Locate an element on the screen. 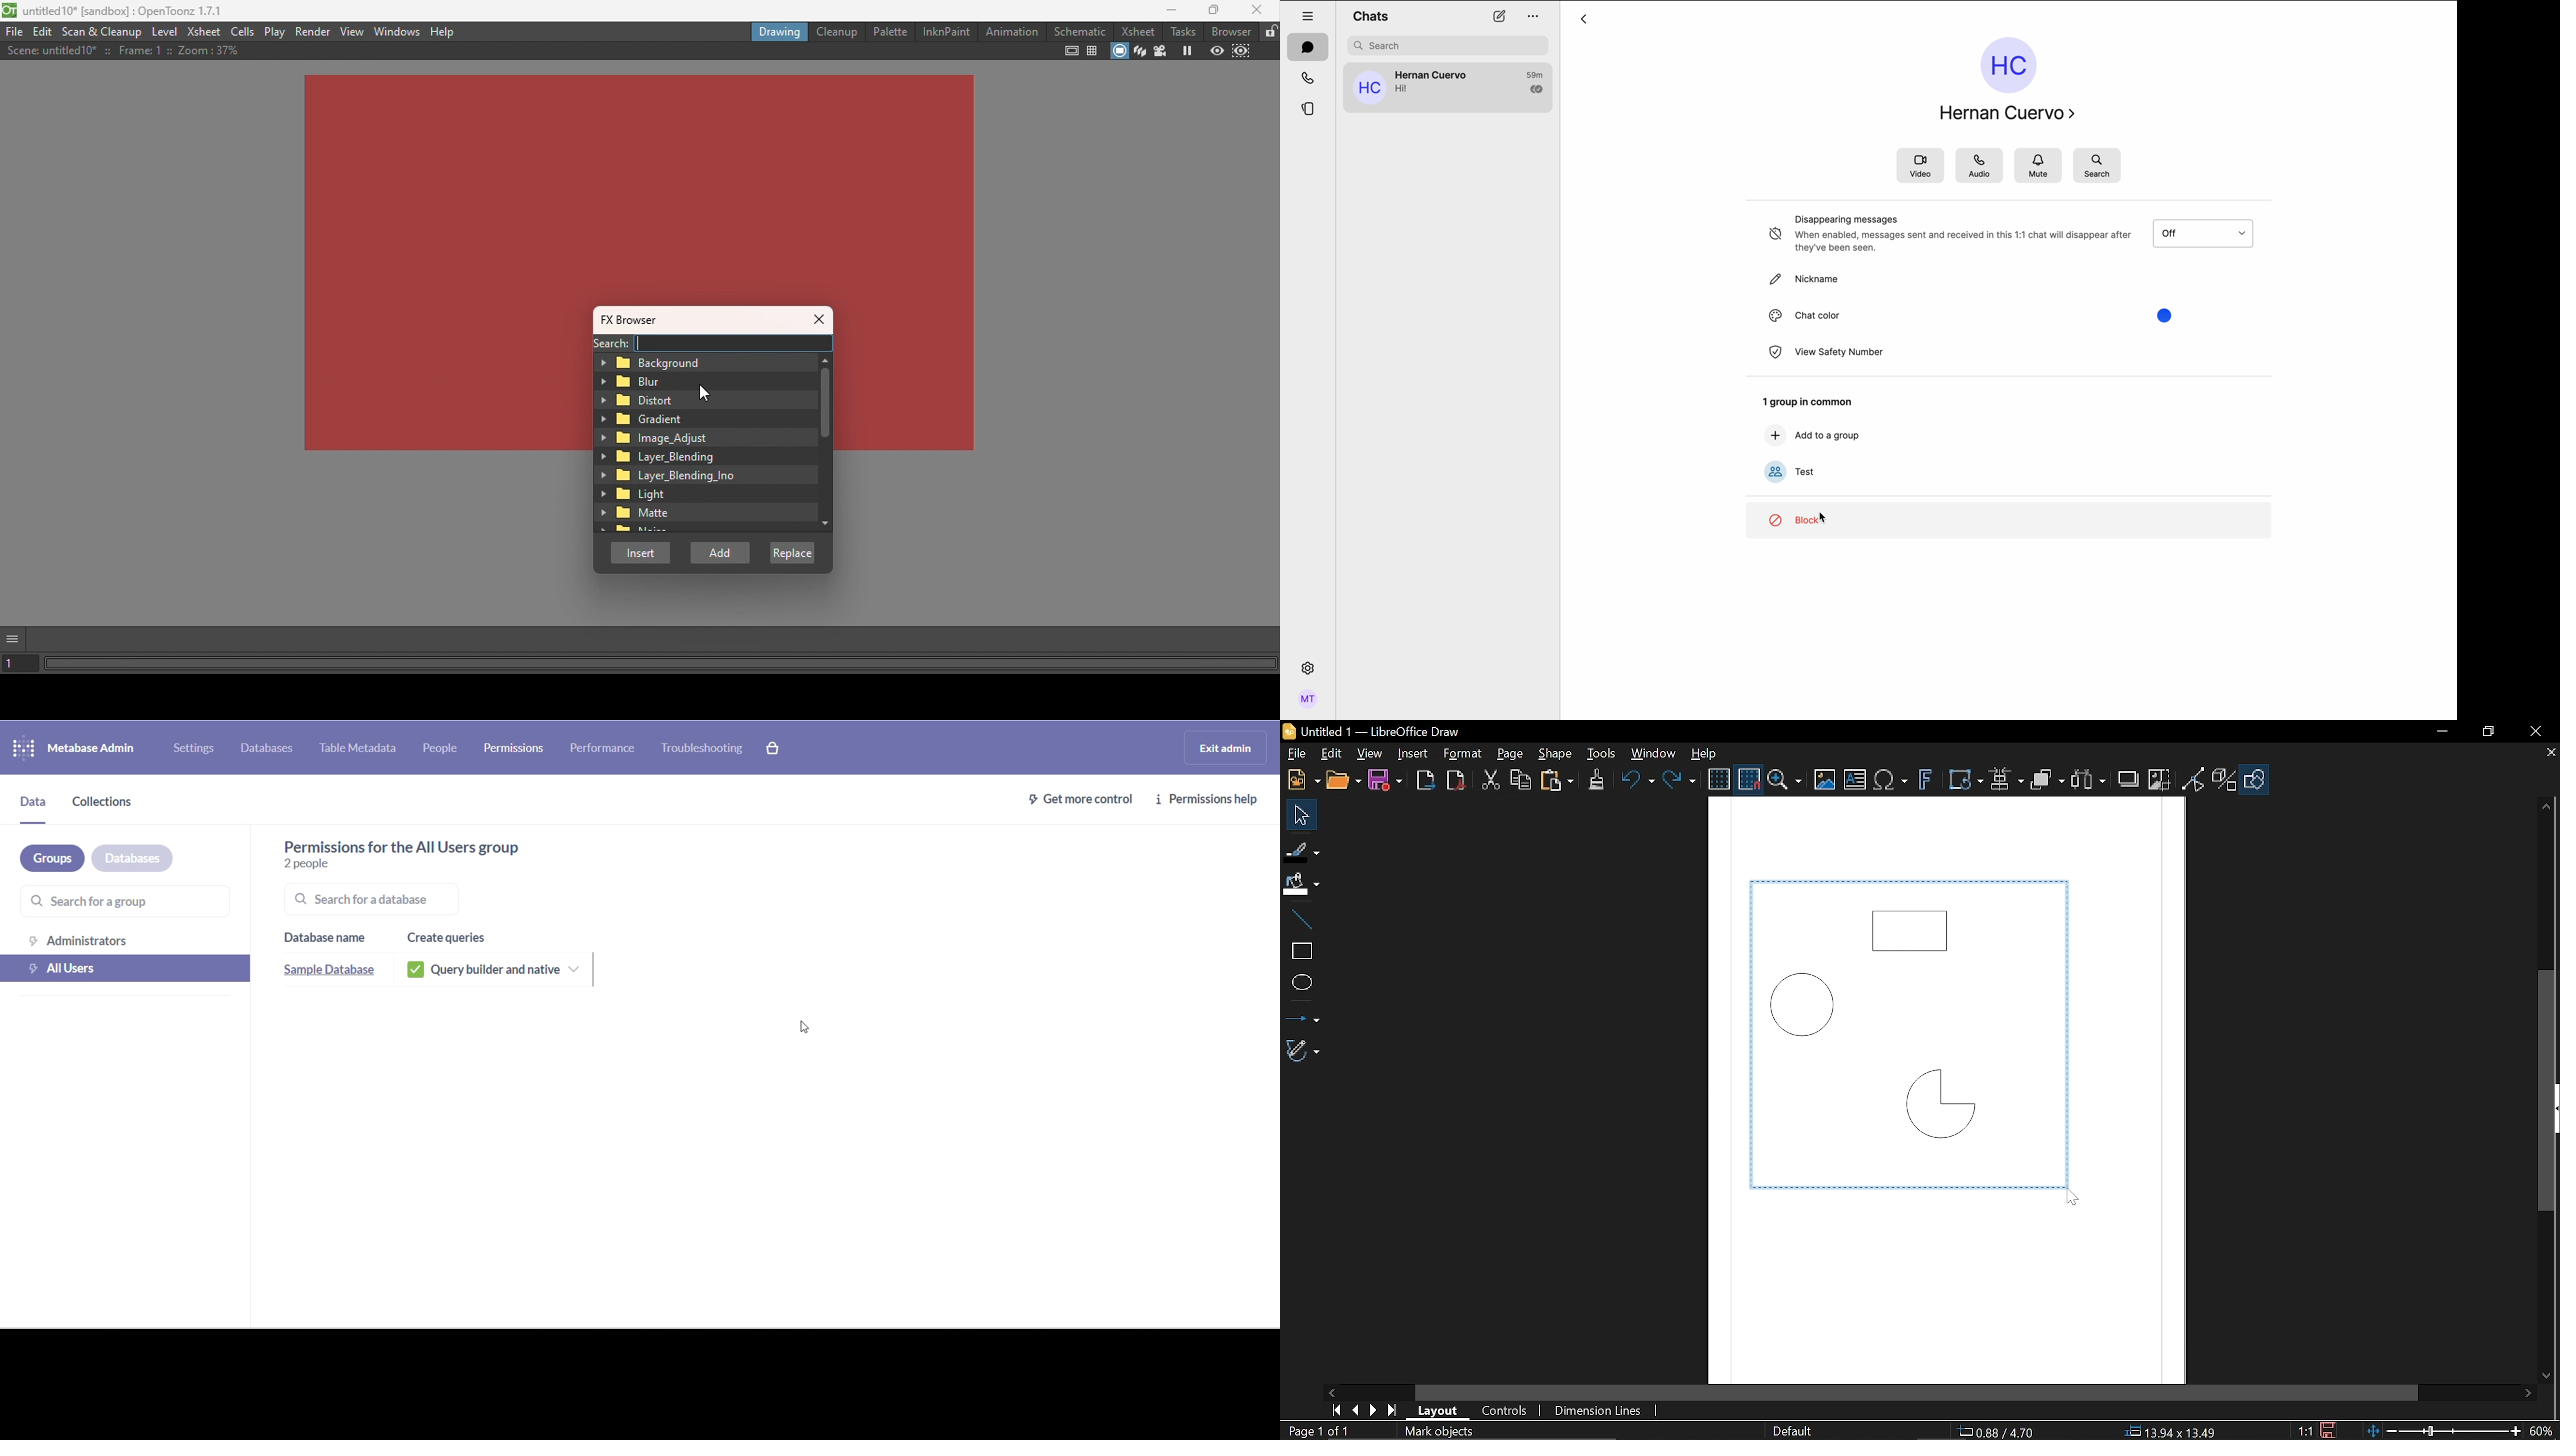 The height and width of the screenshot is (1456, 2576). Restore down is located at coordinates (2488, 733).